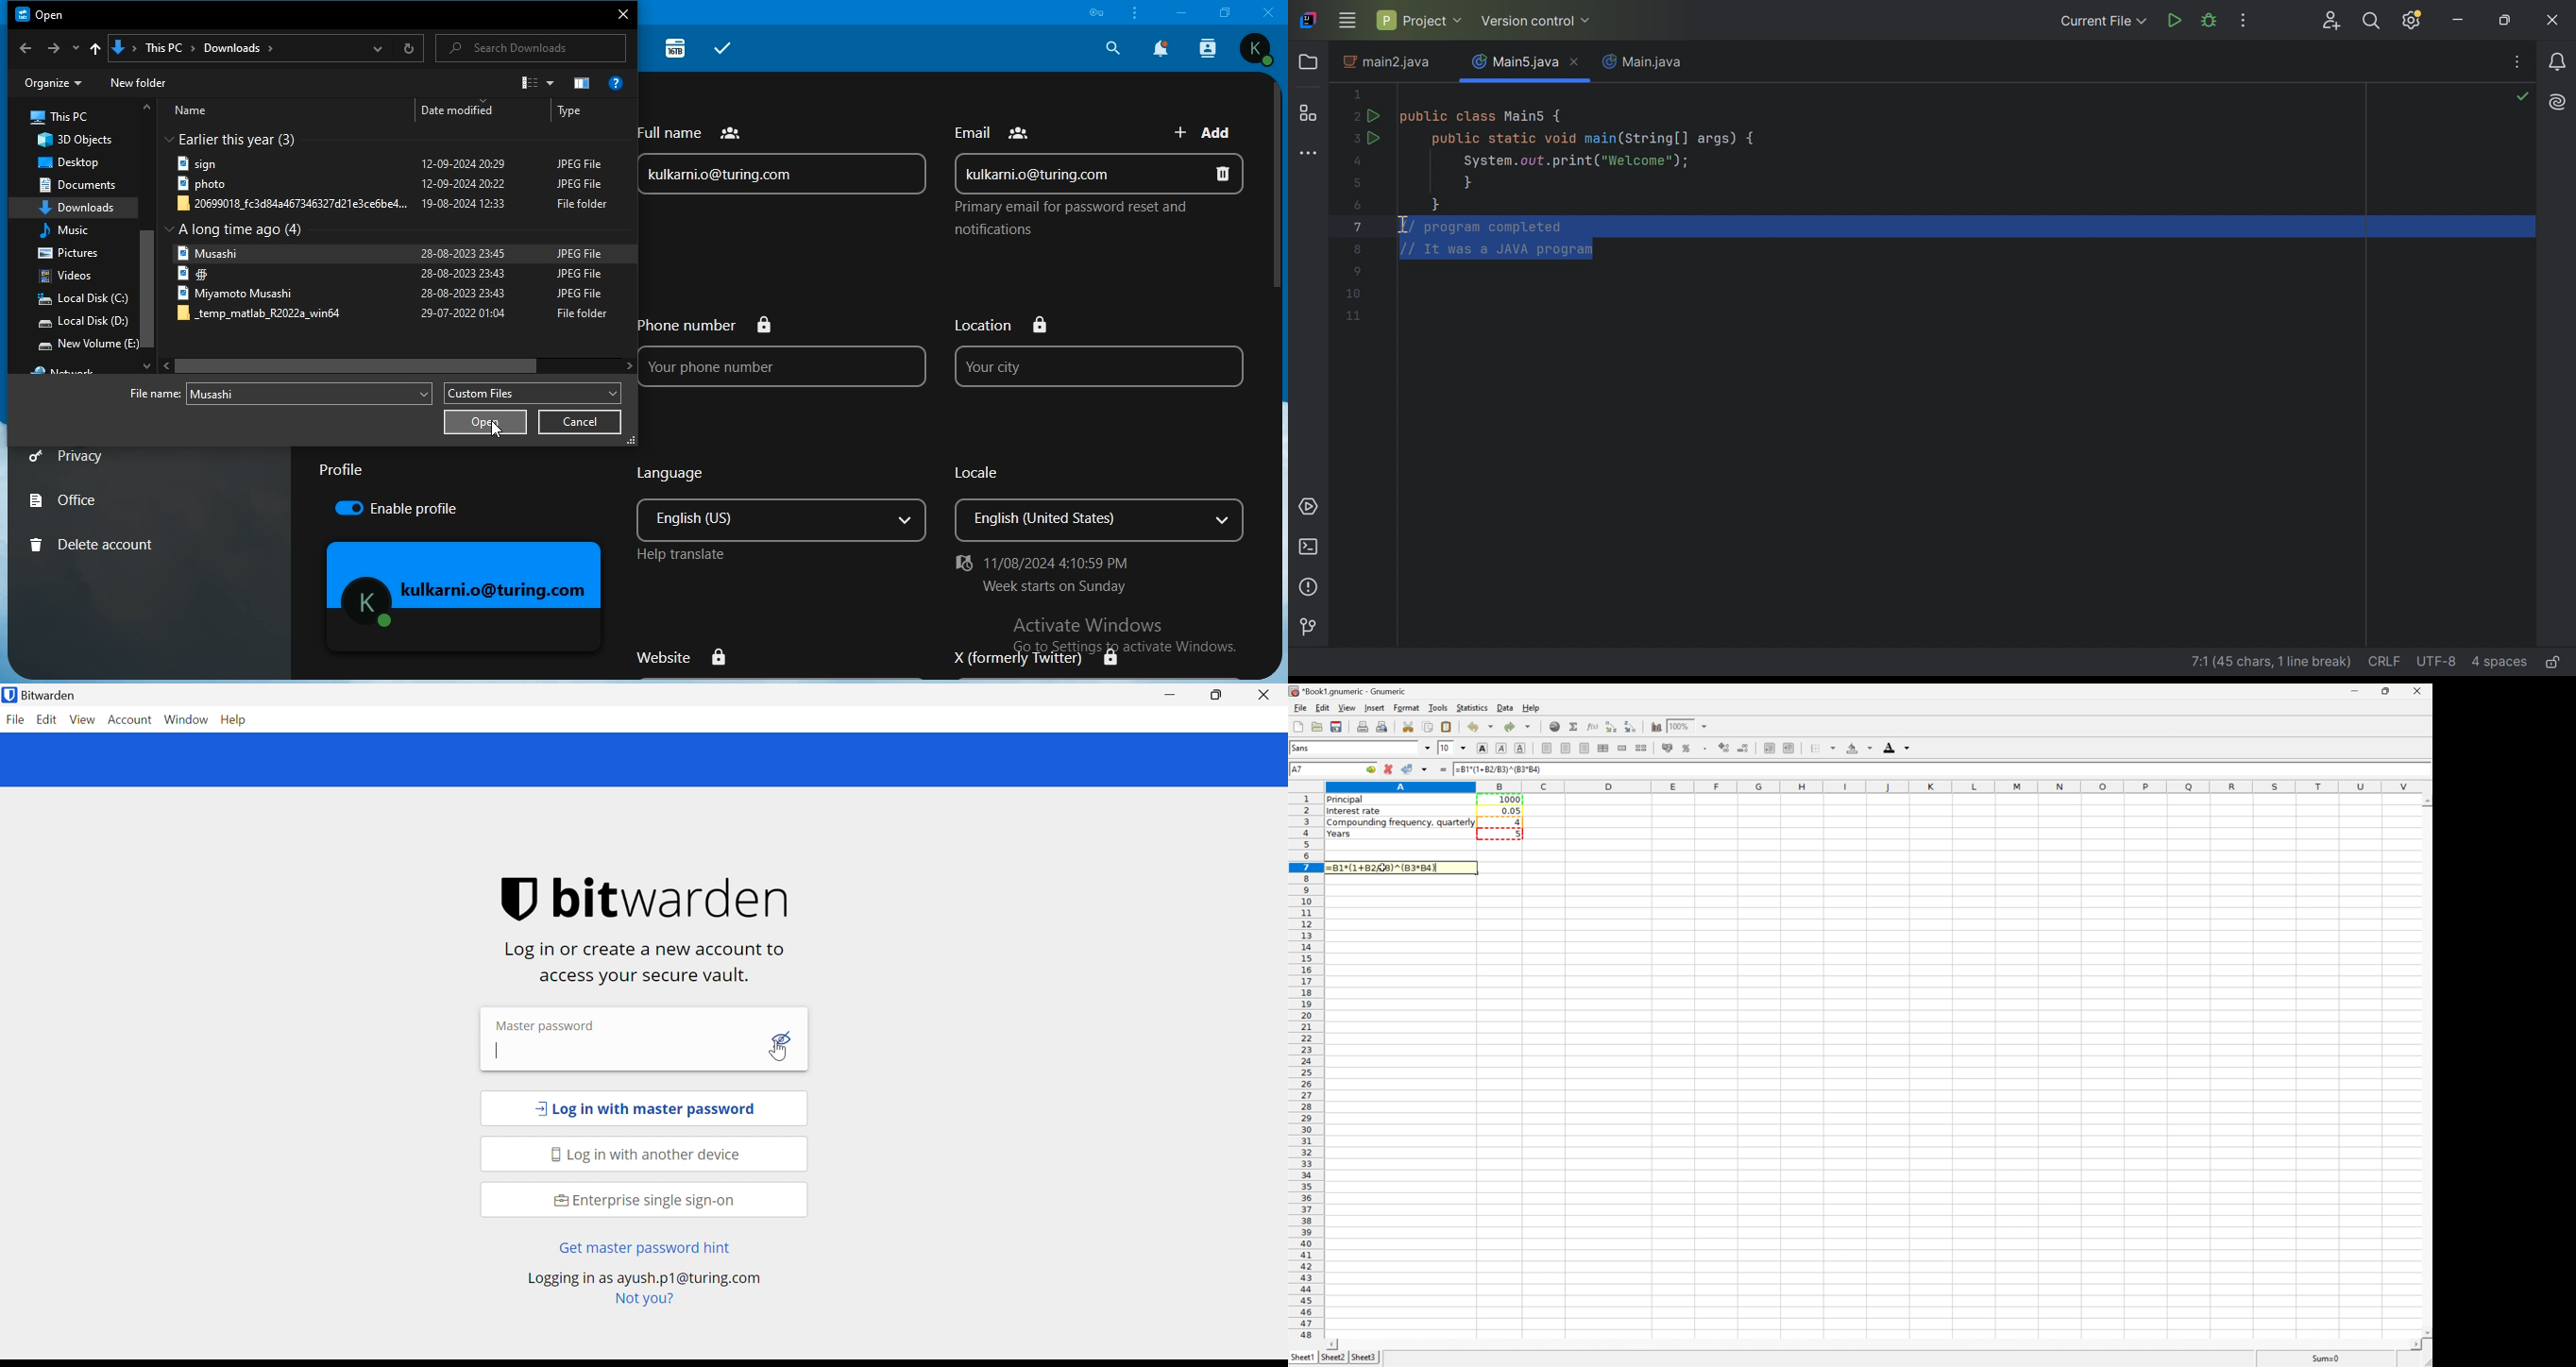 This screenshot has width=2576, height=1372. What do you see at coordinates (2356, 691) in the screenshot?
I see `minimize` at bounding box center [2356, 691].